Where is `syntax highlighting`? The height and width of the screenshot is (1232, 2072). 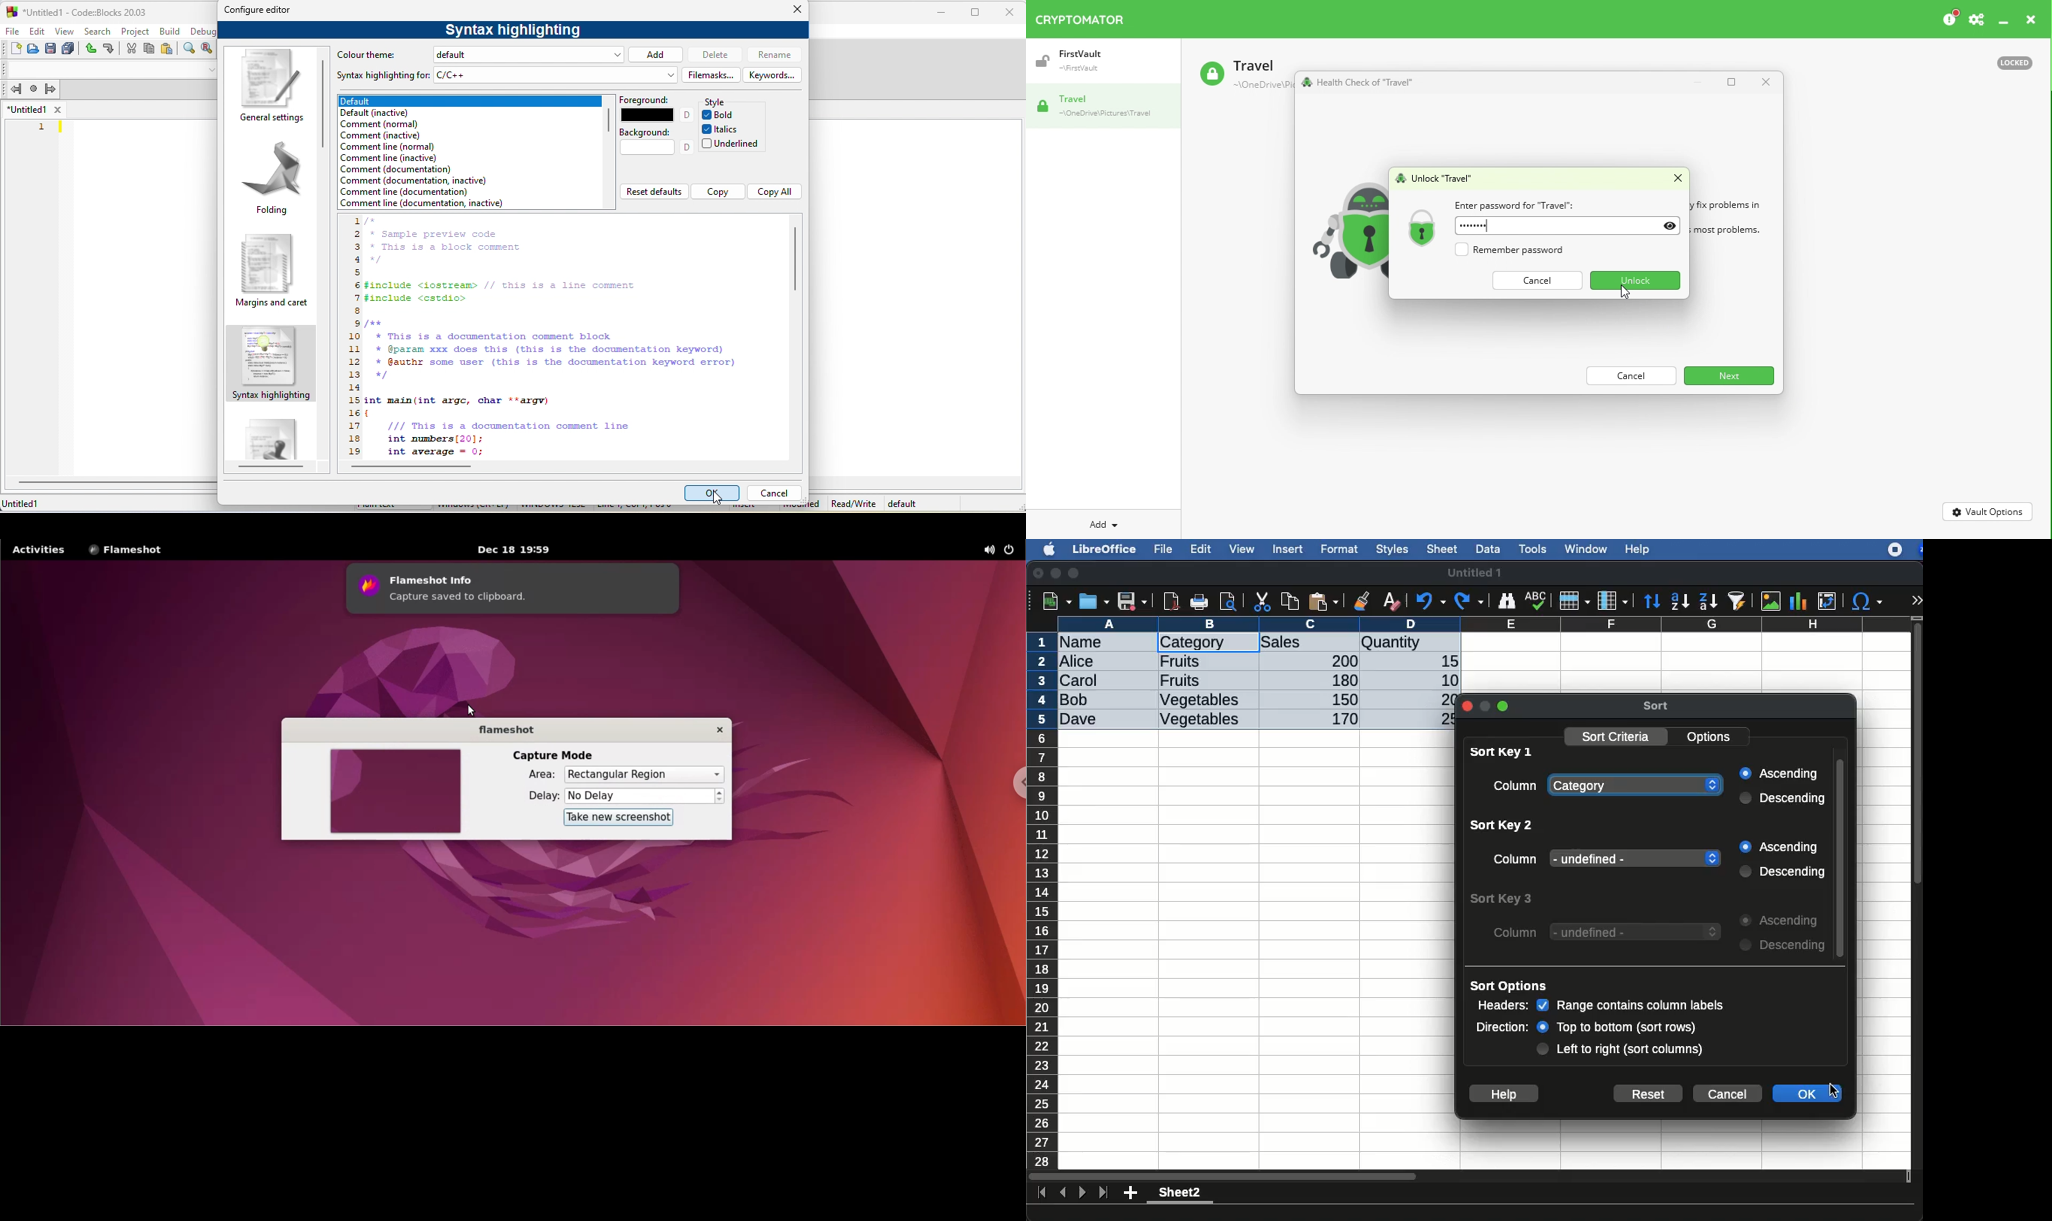 syntax highlighting is located at coordinates (515, 31).